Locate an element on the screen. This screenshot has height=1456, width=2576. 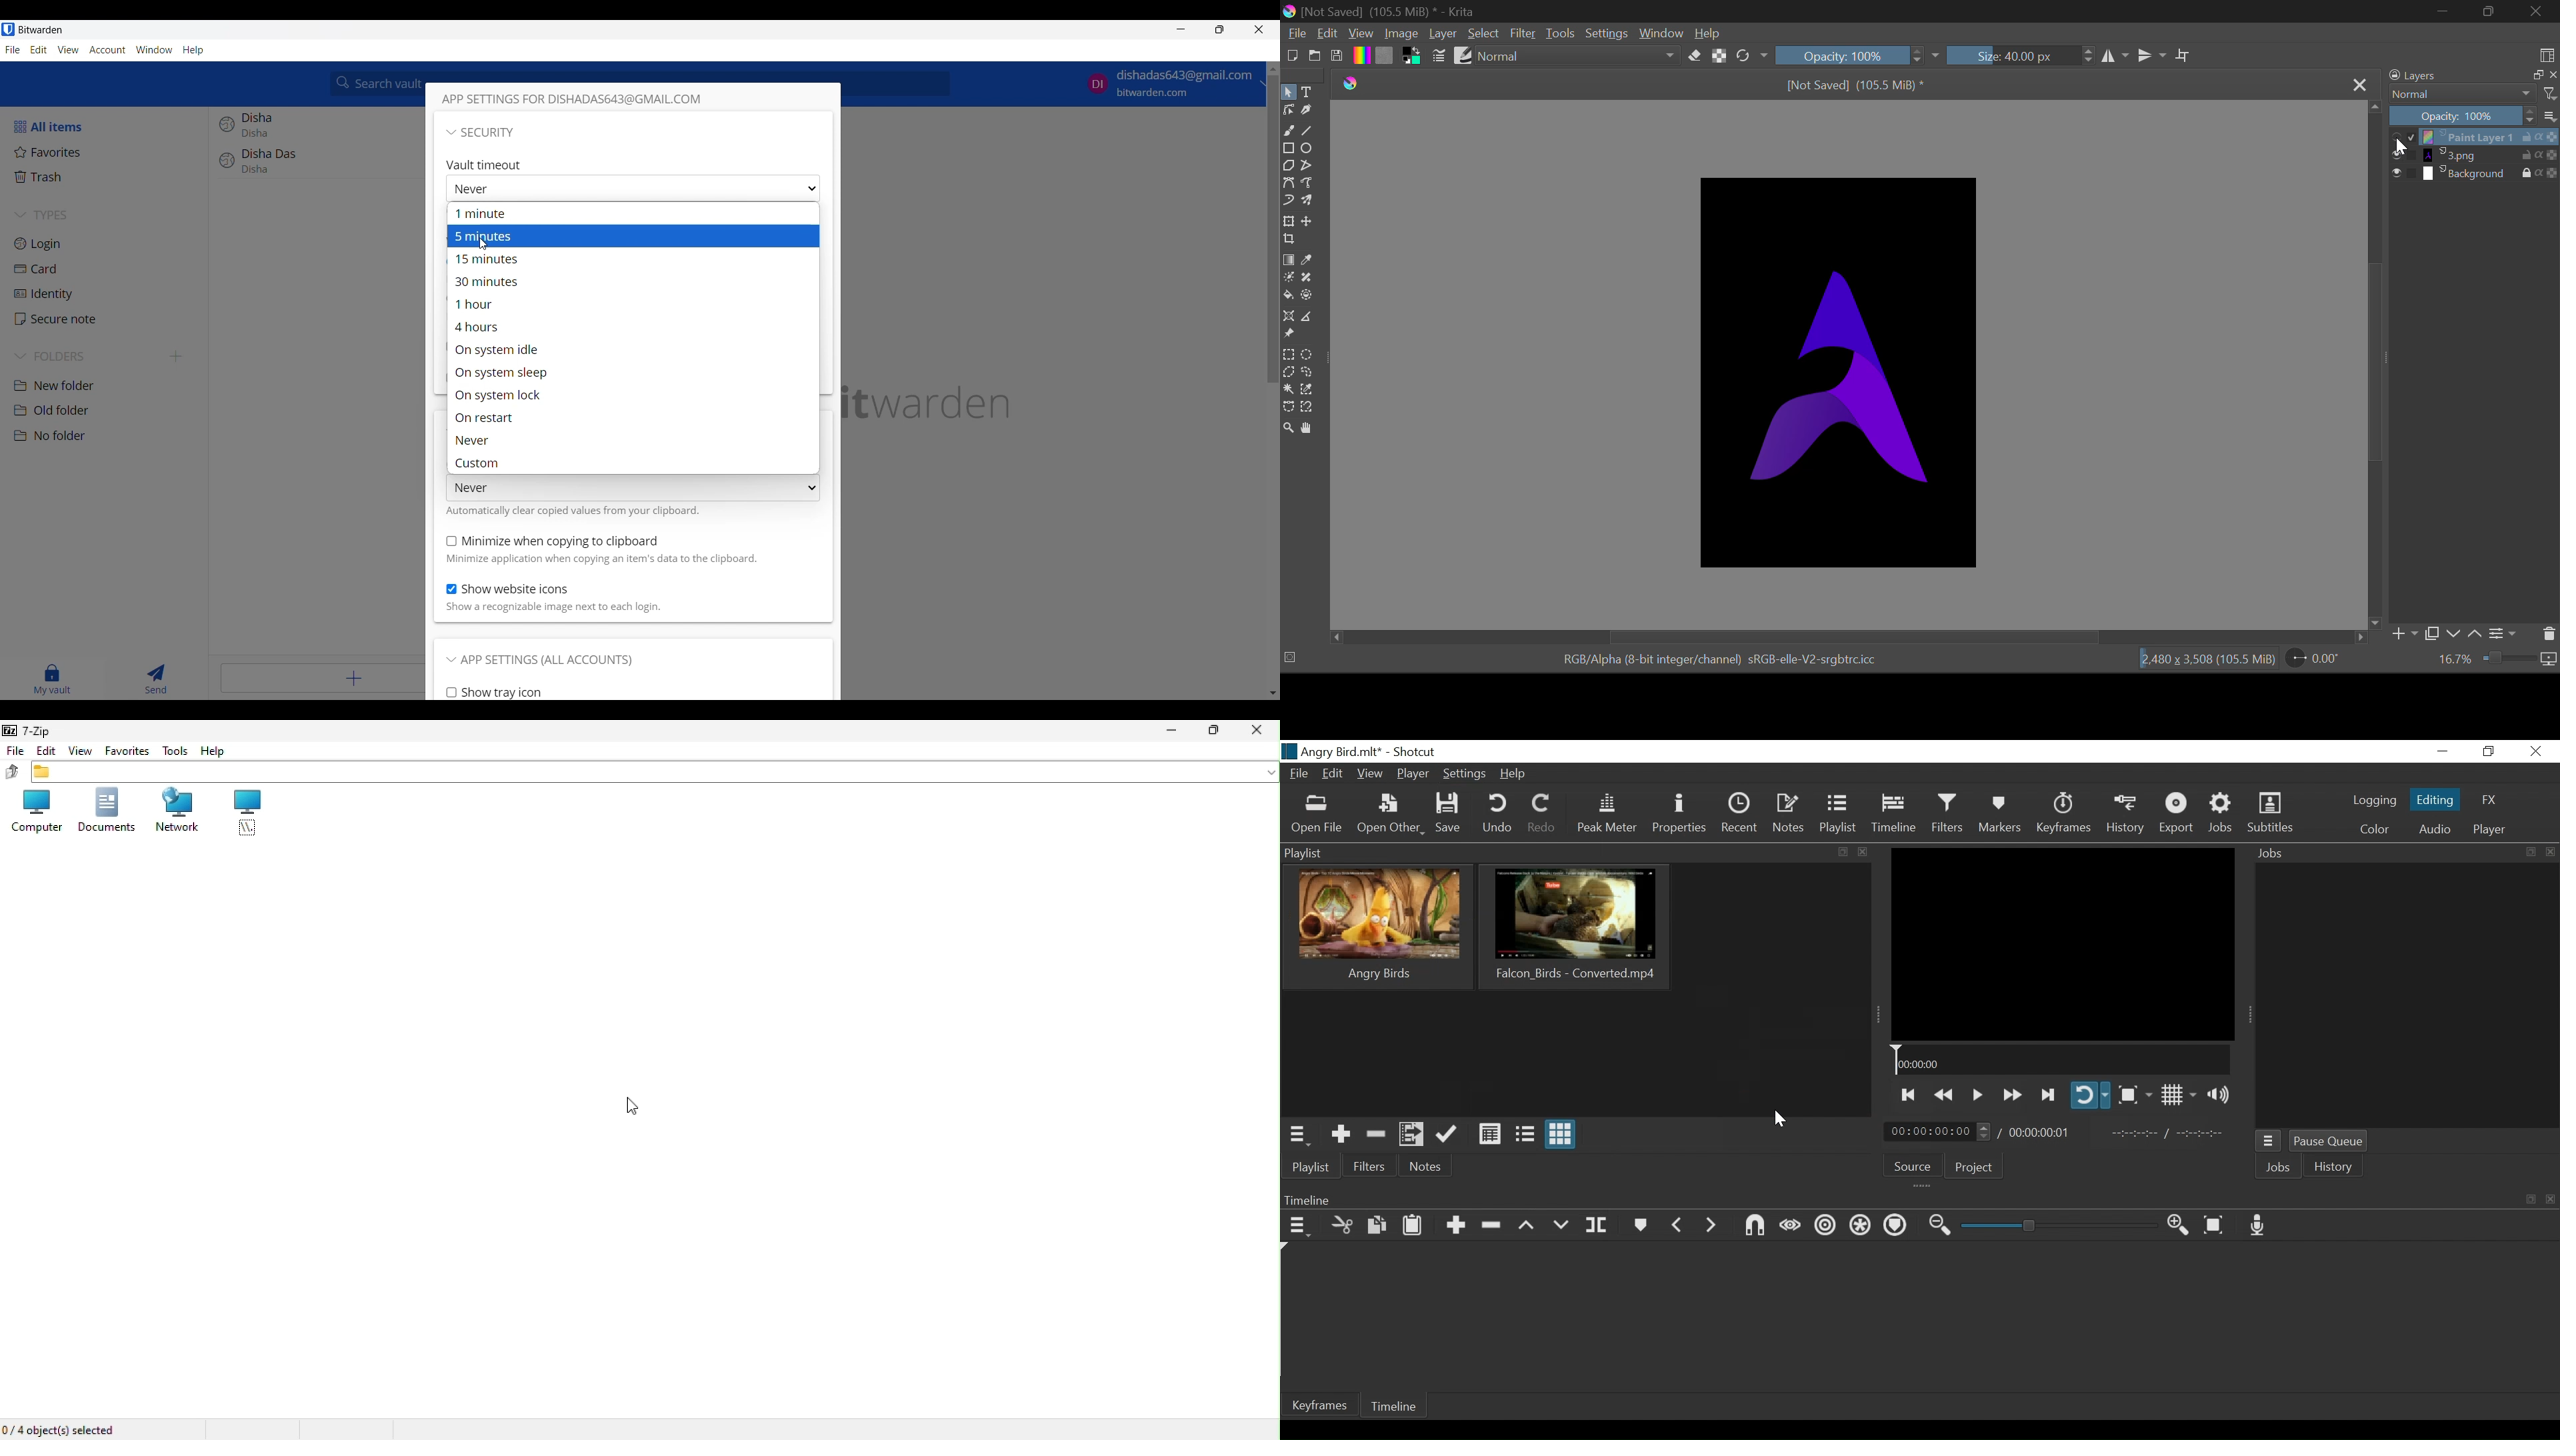
Color is located at coordinates (2375, 829).